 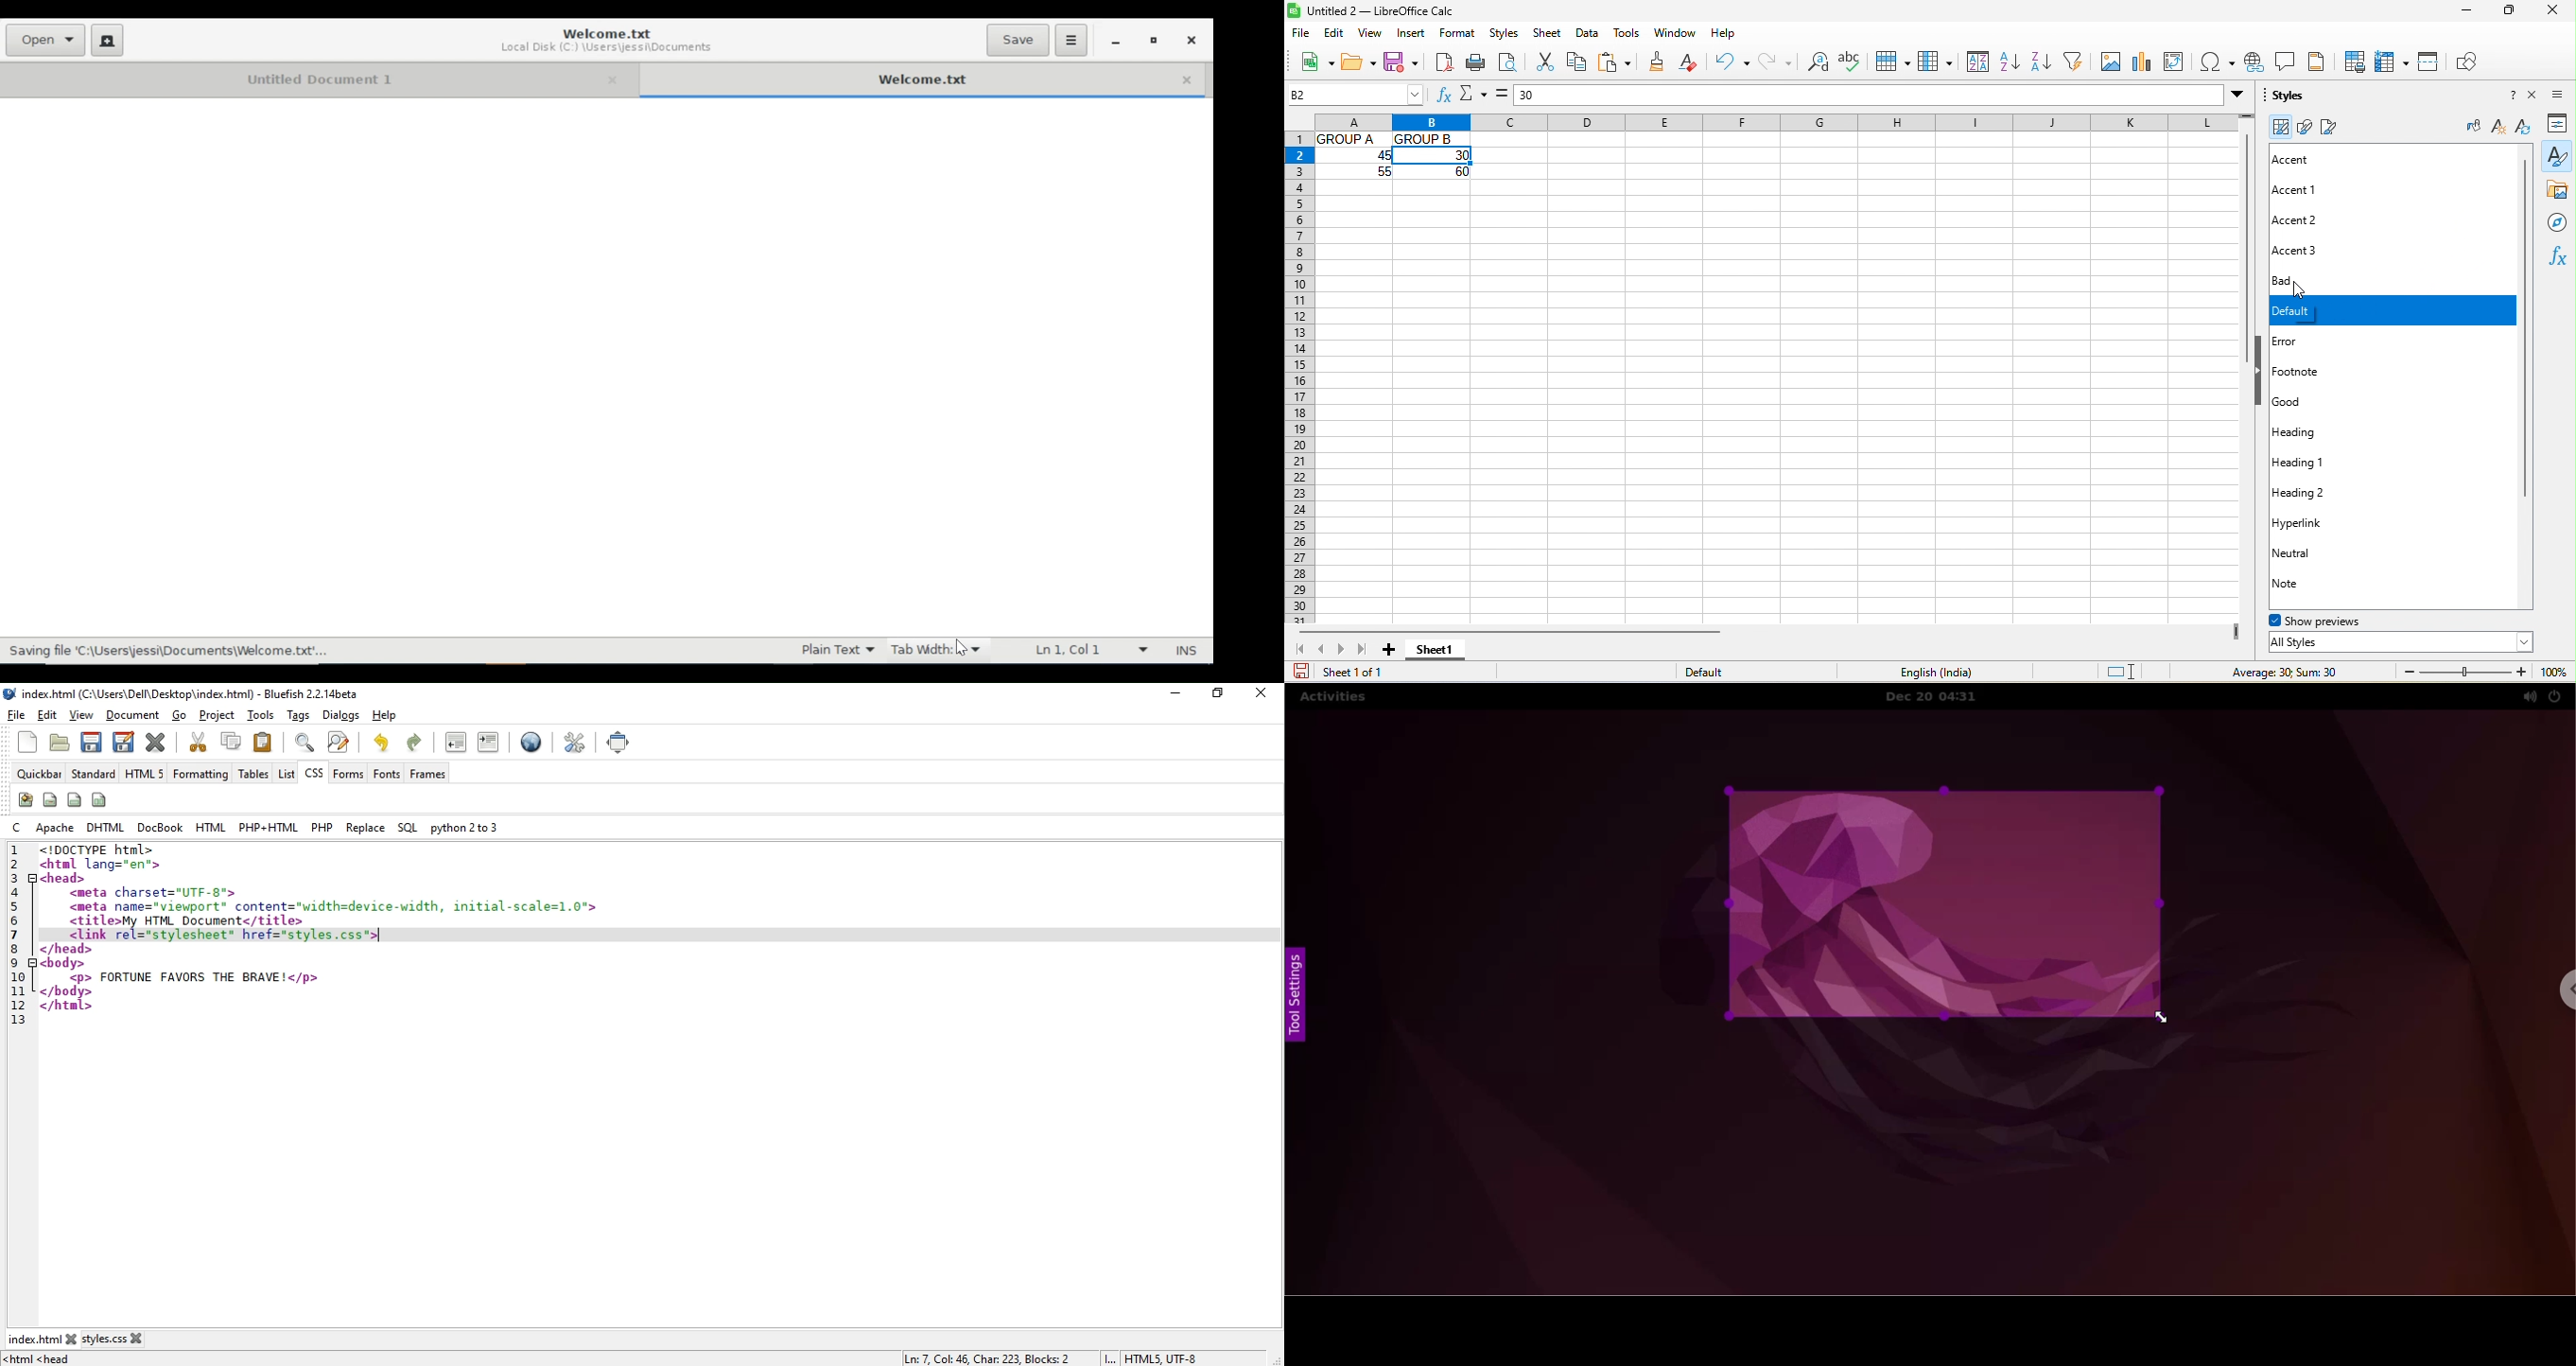 I want to click on bad, so click(x=2326, y=281).